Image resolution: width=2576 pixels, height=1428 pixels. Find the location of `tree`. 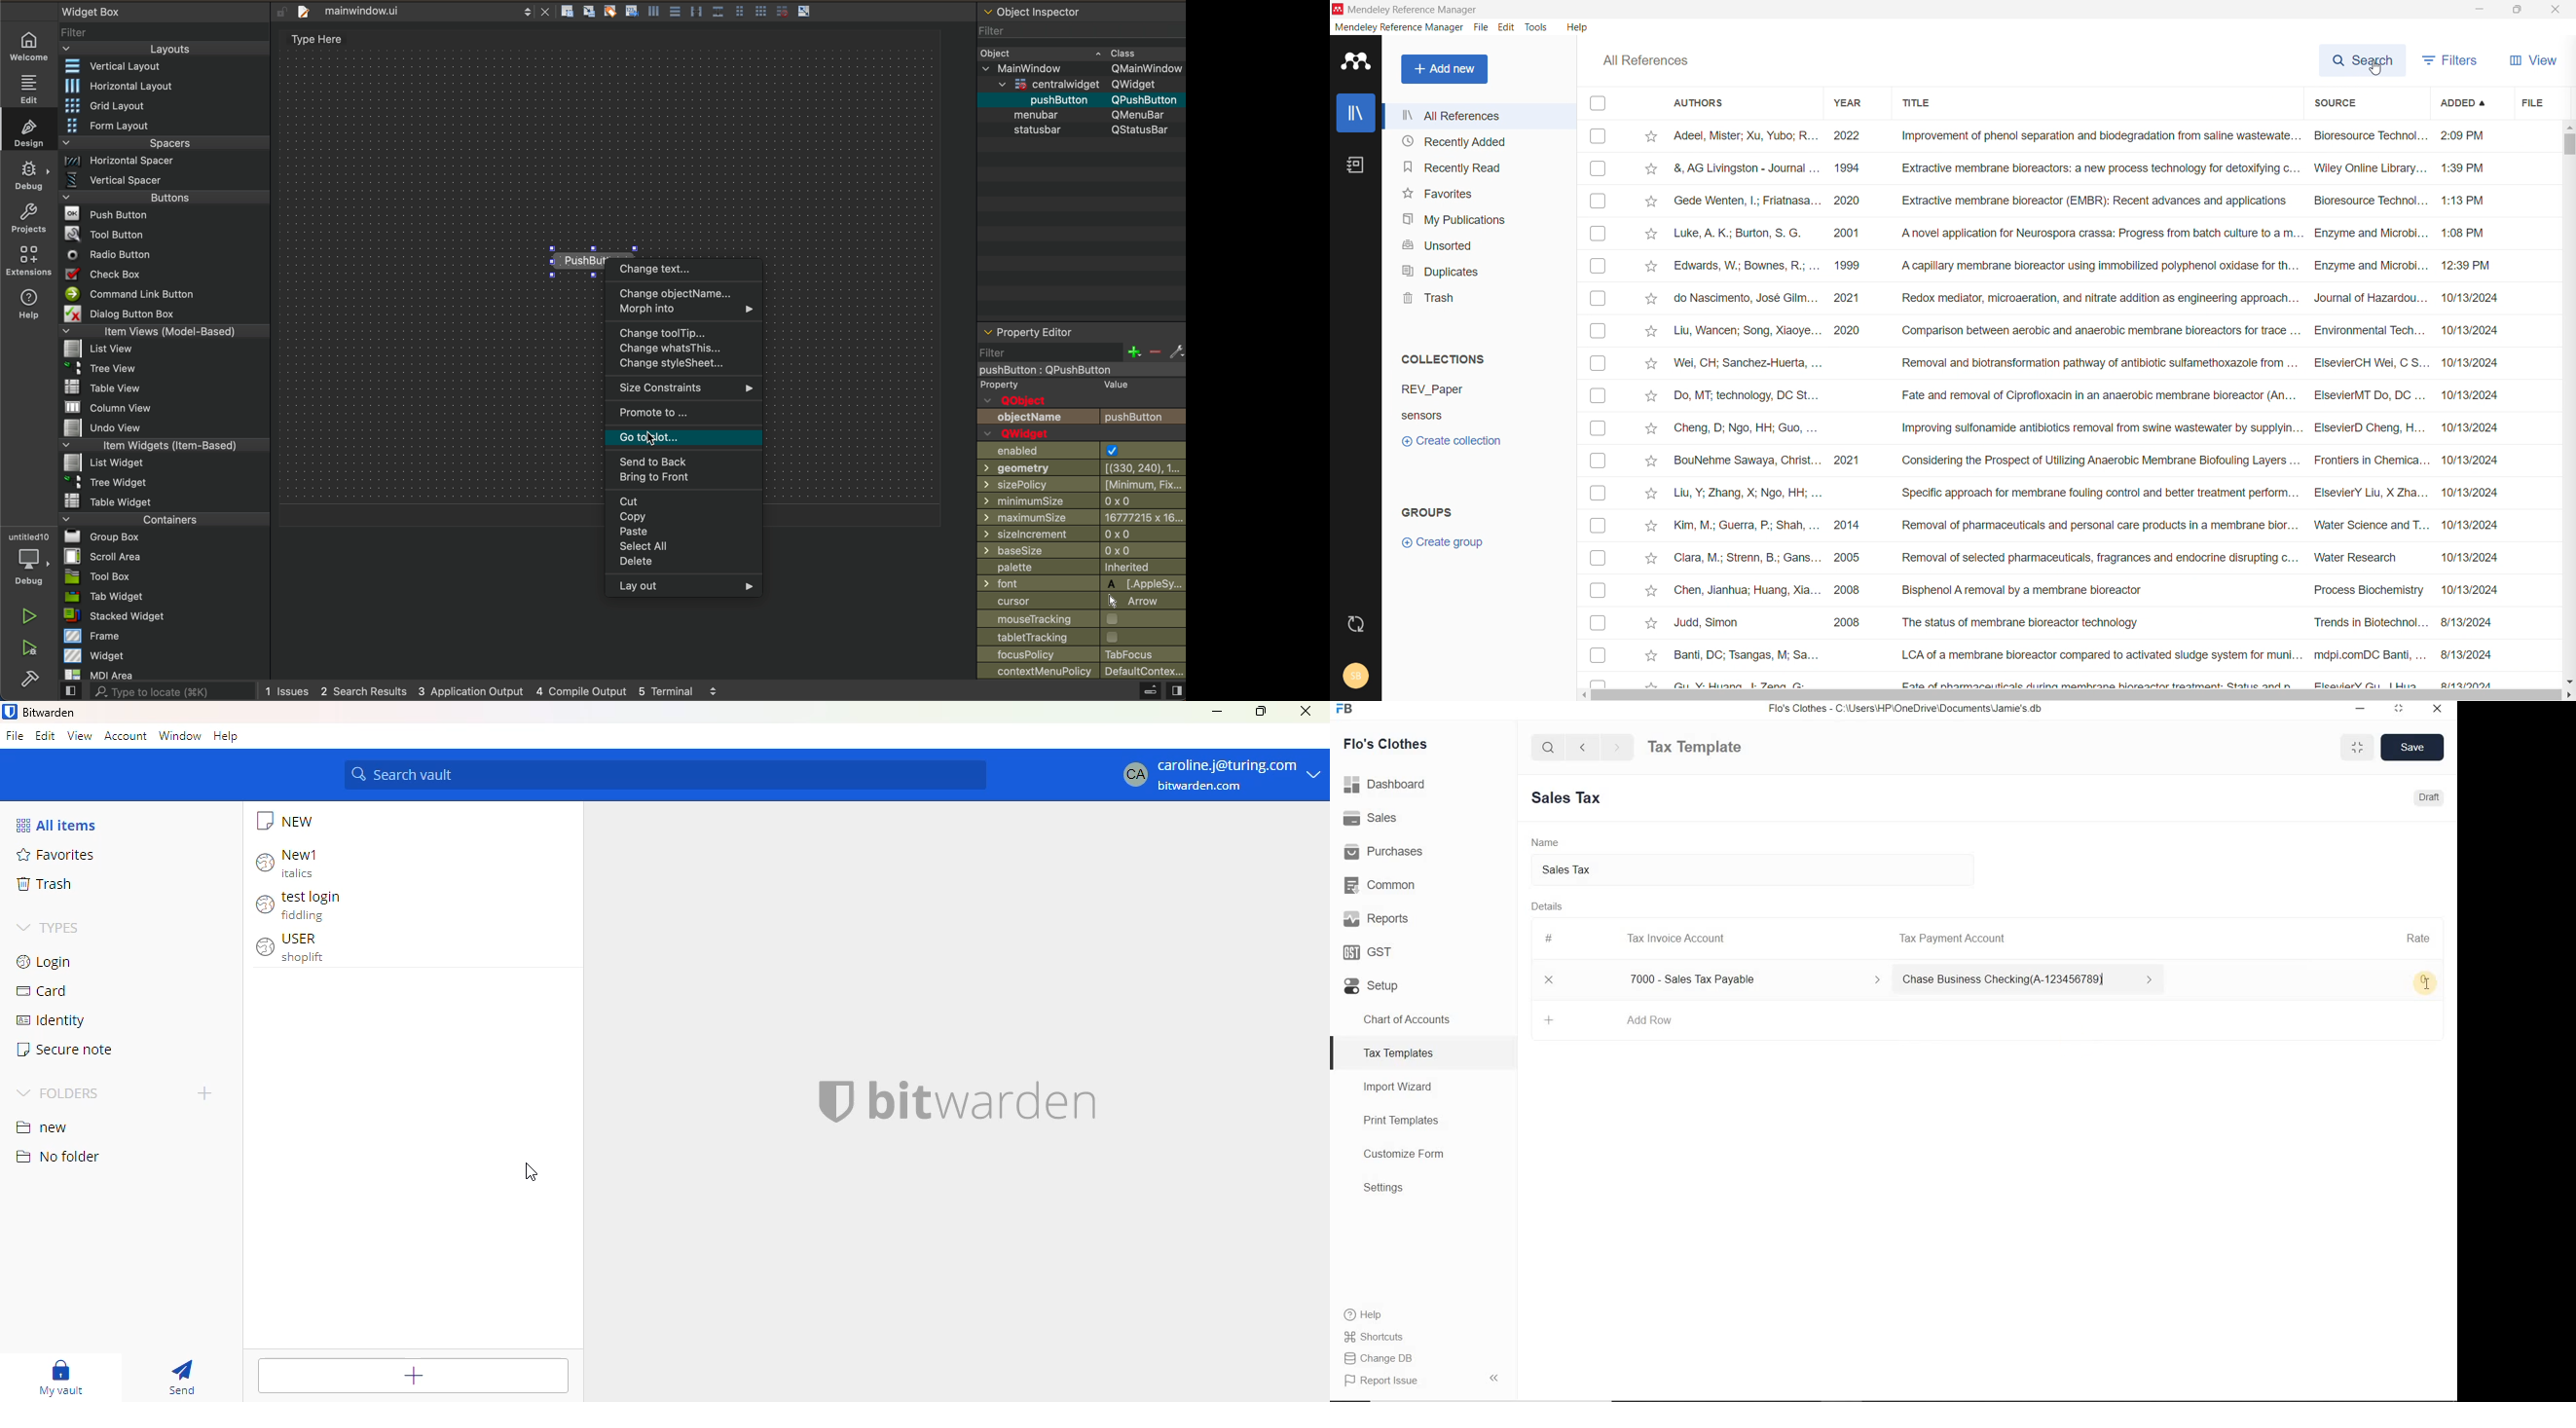

tree is located at coordinates (163, 483).